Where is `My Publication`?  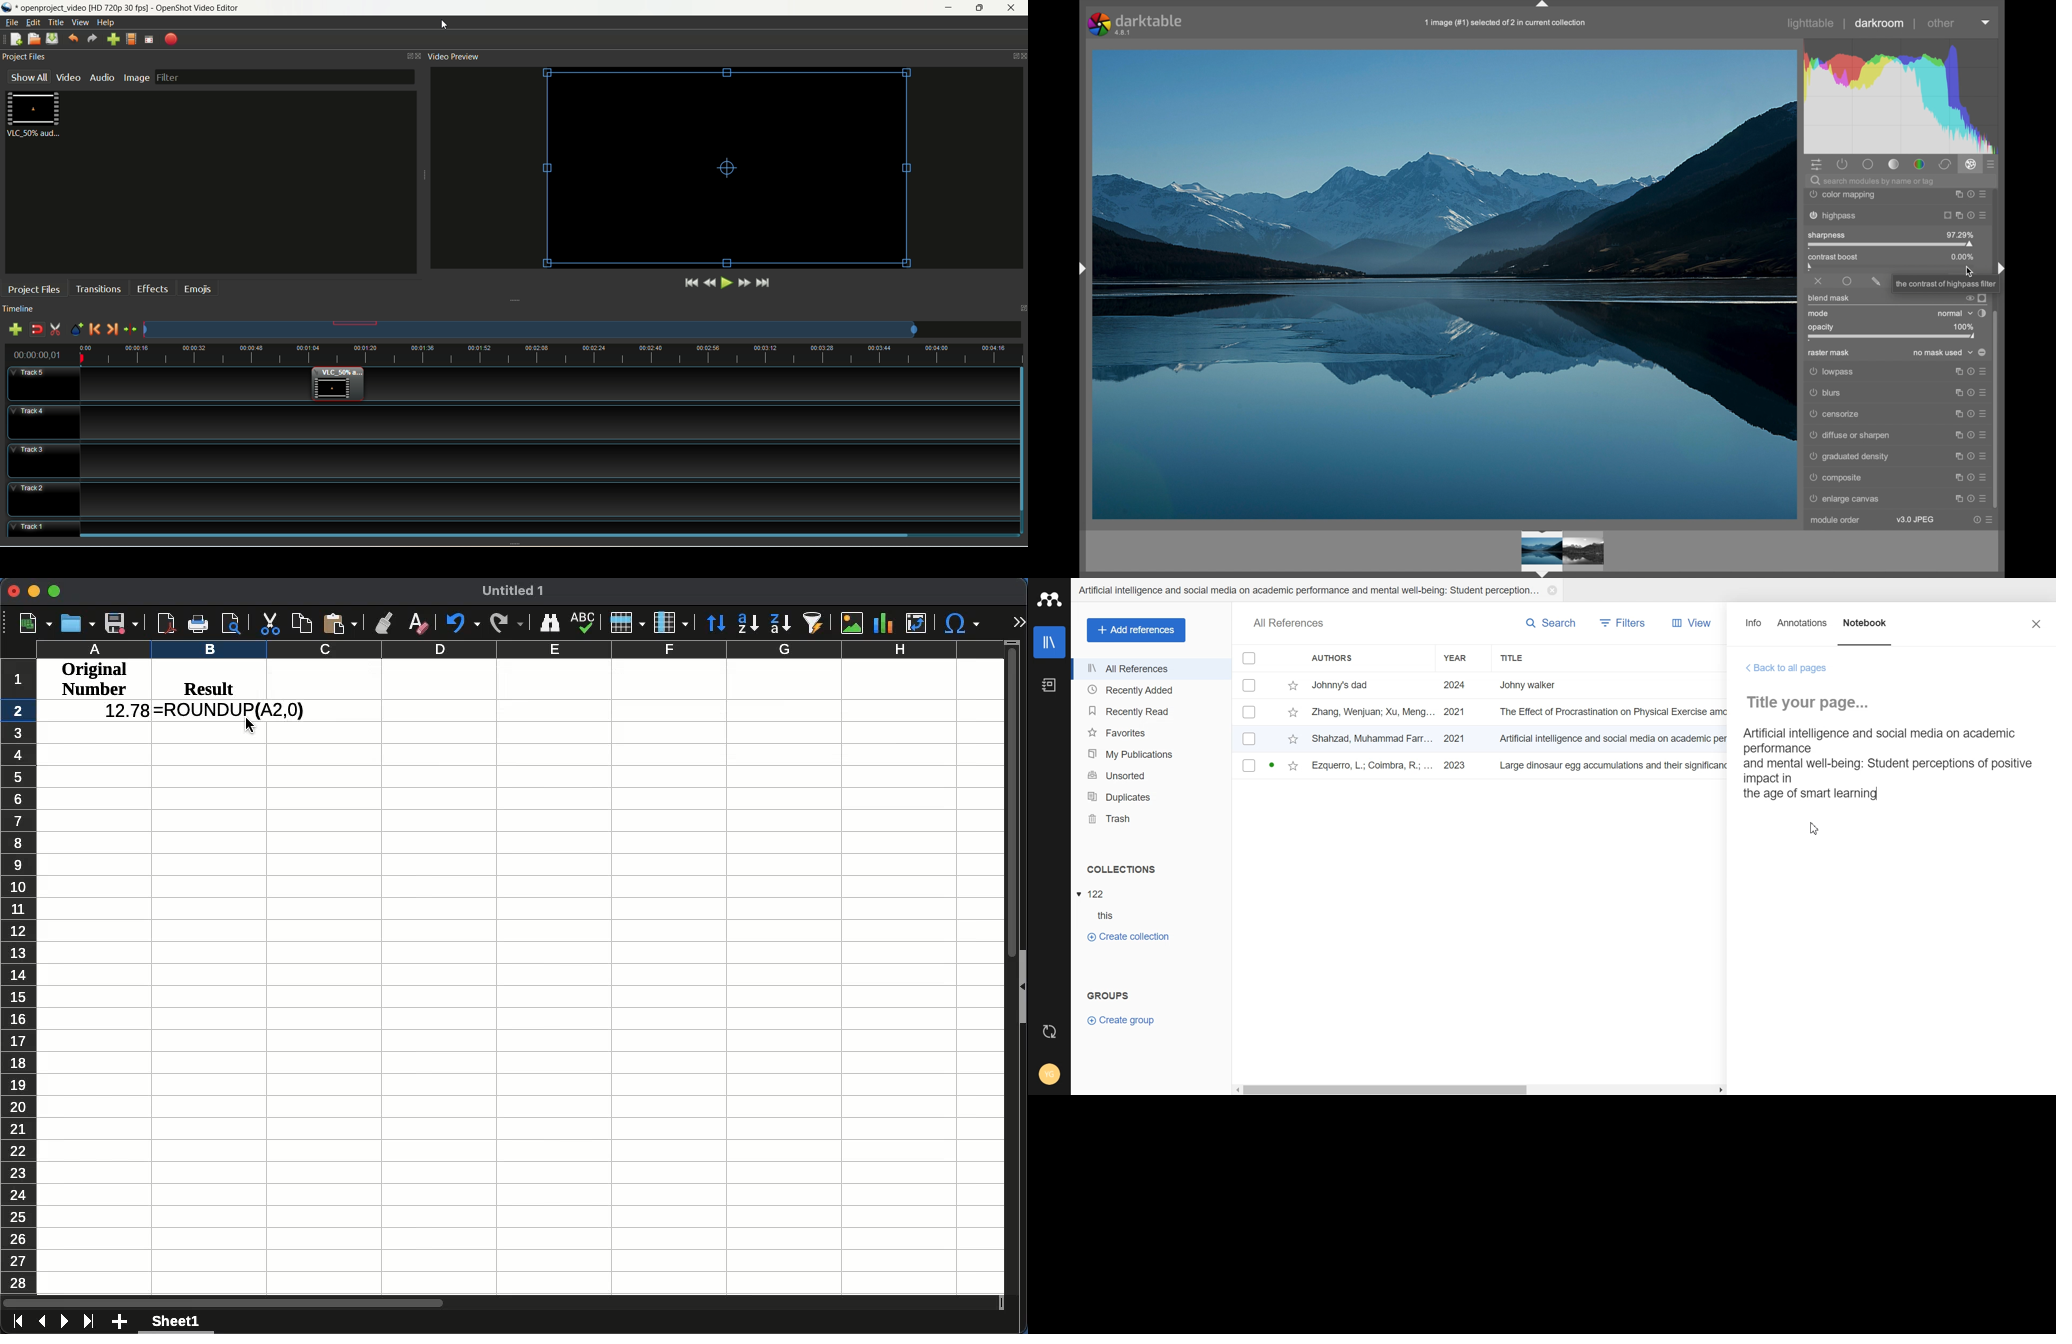 My Publication is located at coordinates (1151, 754).